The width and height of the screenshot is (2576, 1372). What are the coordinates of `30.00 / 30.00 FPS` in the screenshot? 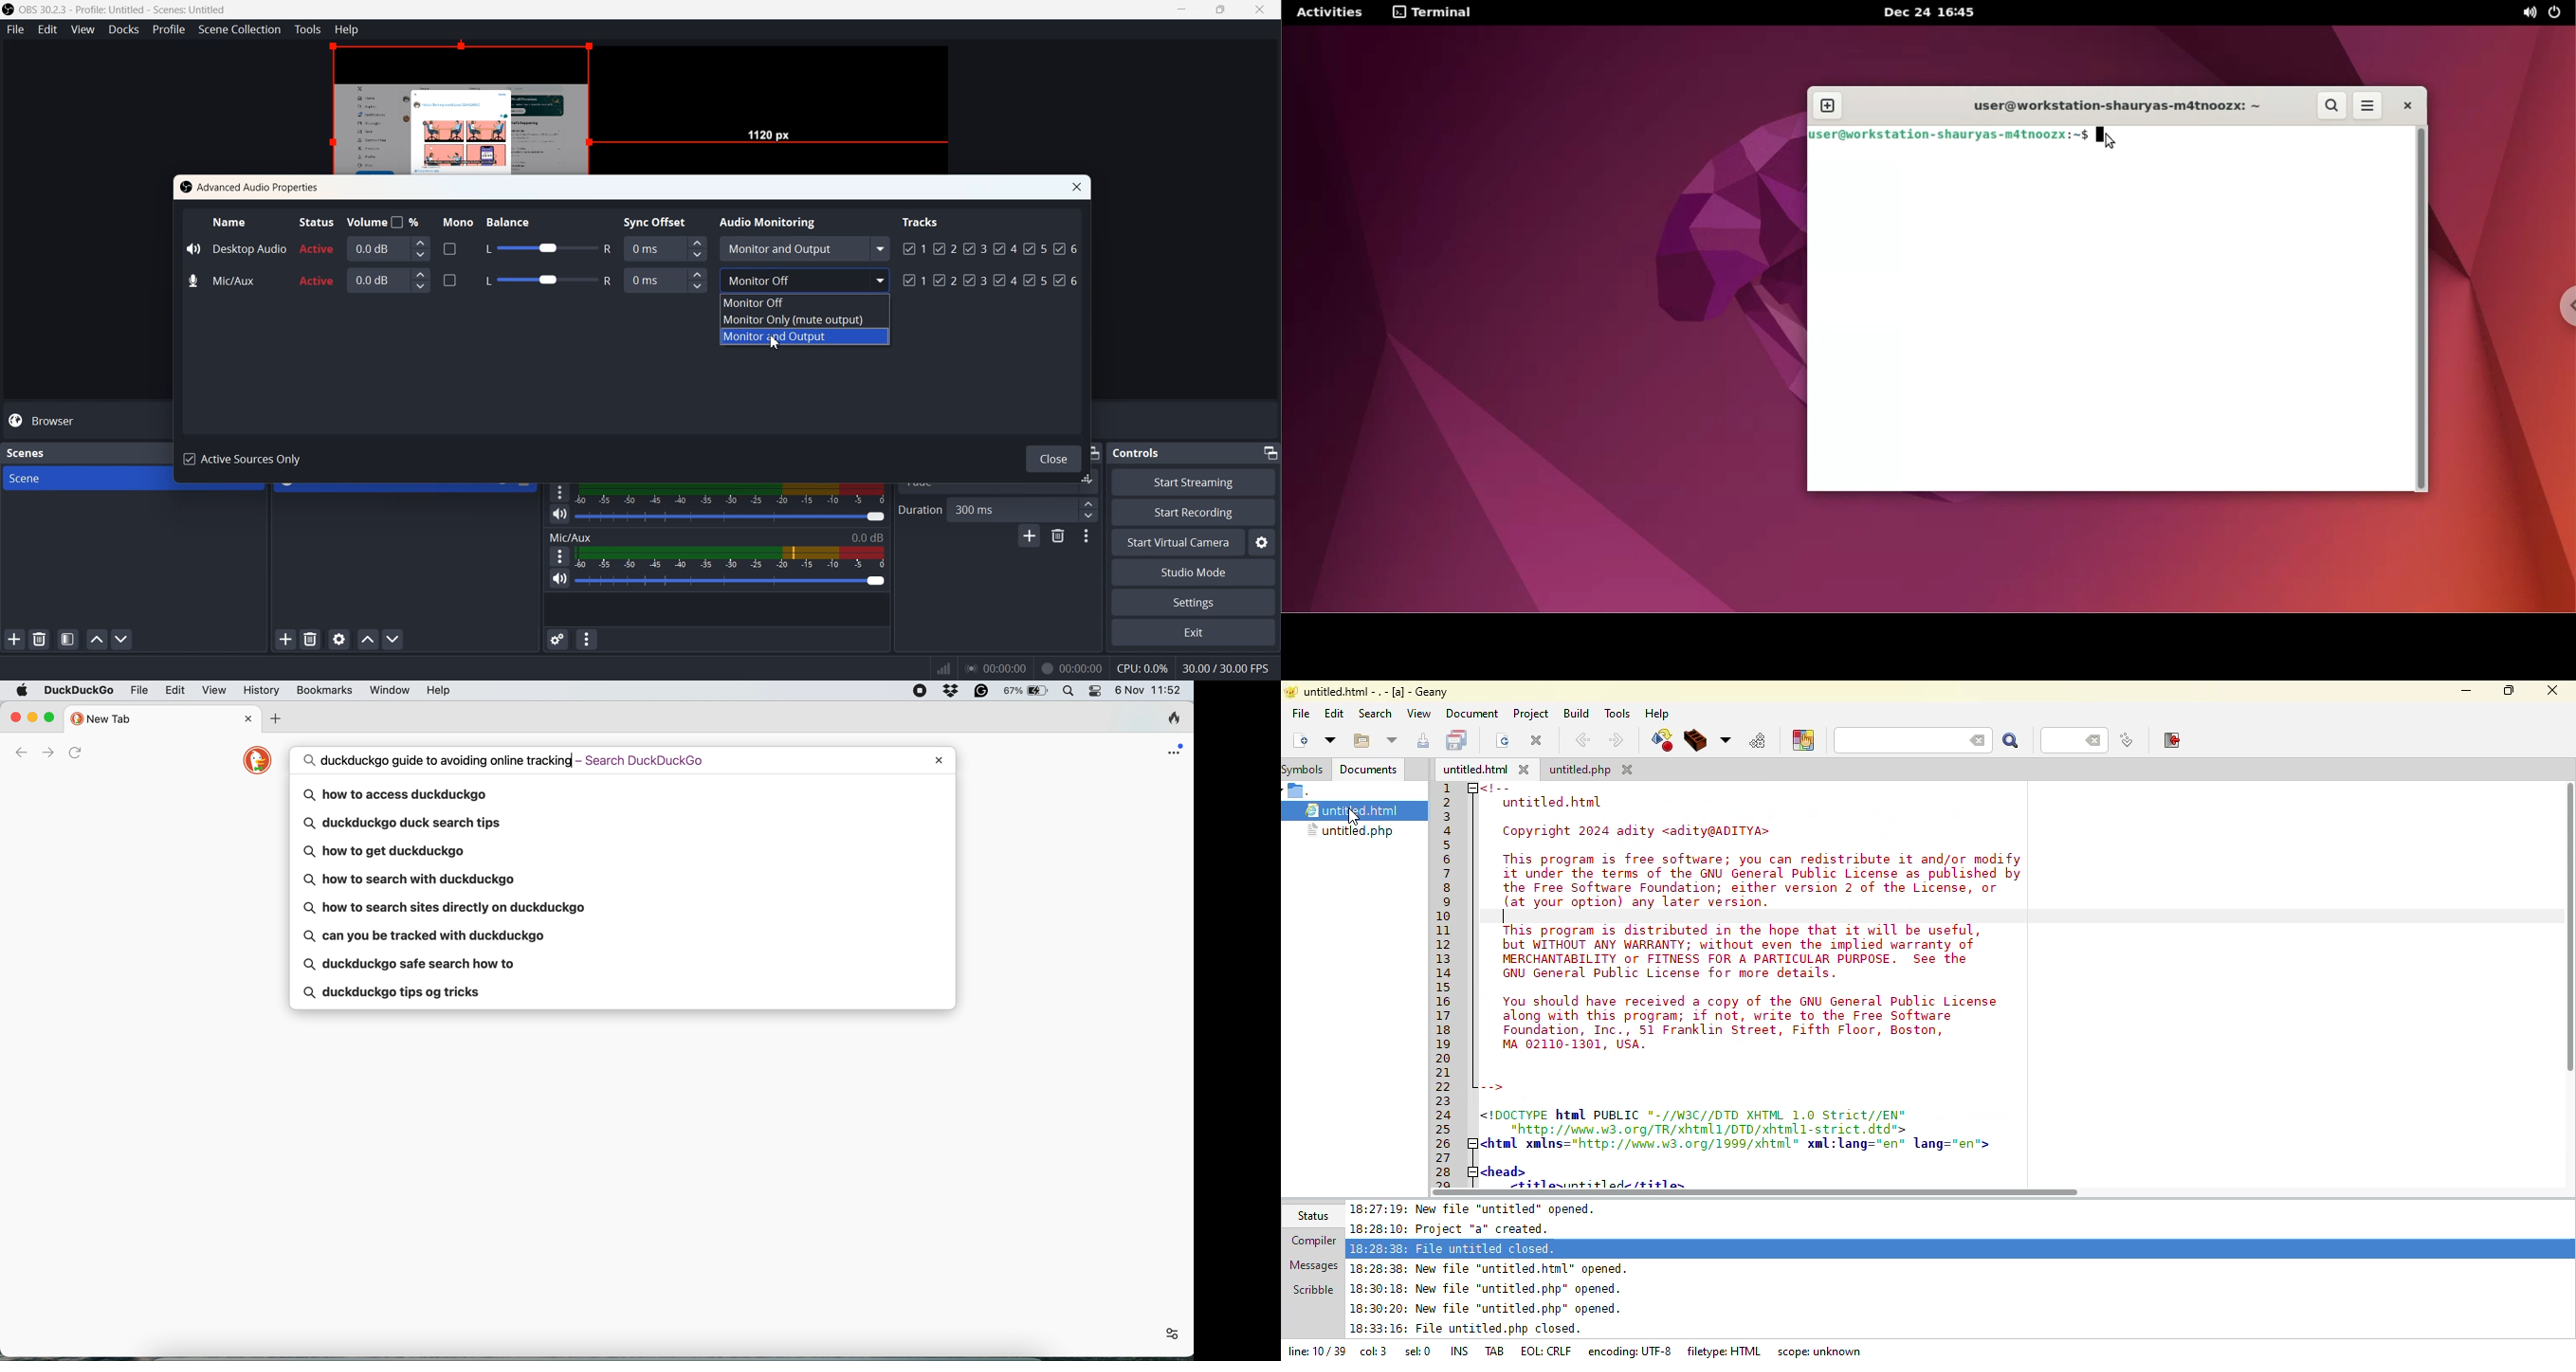 It's located at (1229, 668).